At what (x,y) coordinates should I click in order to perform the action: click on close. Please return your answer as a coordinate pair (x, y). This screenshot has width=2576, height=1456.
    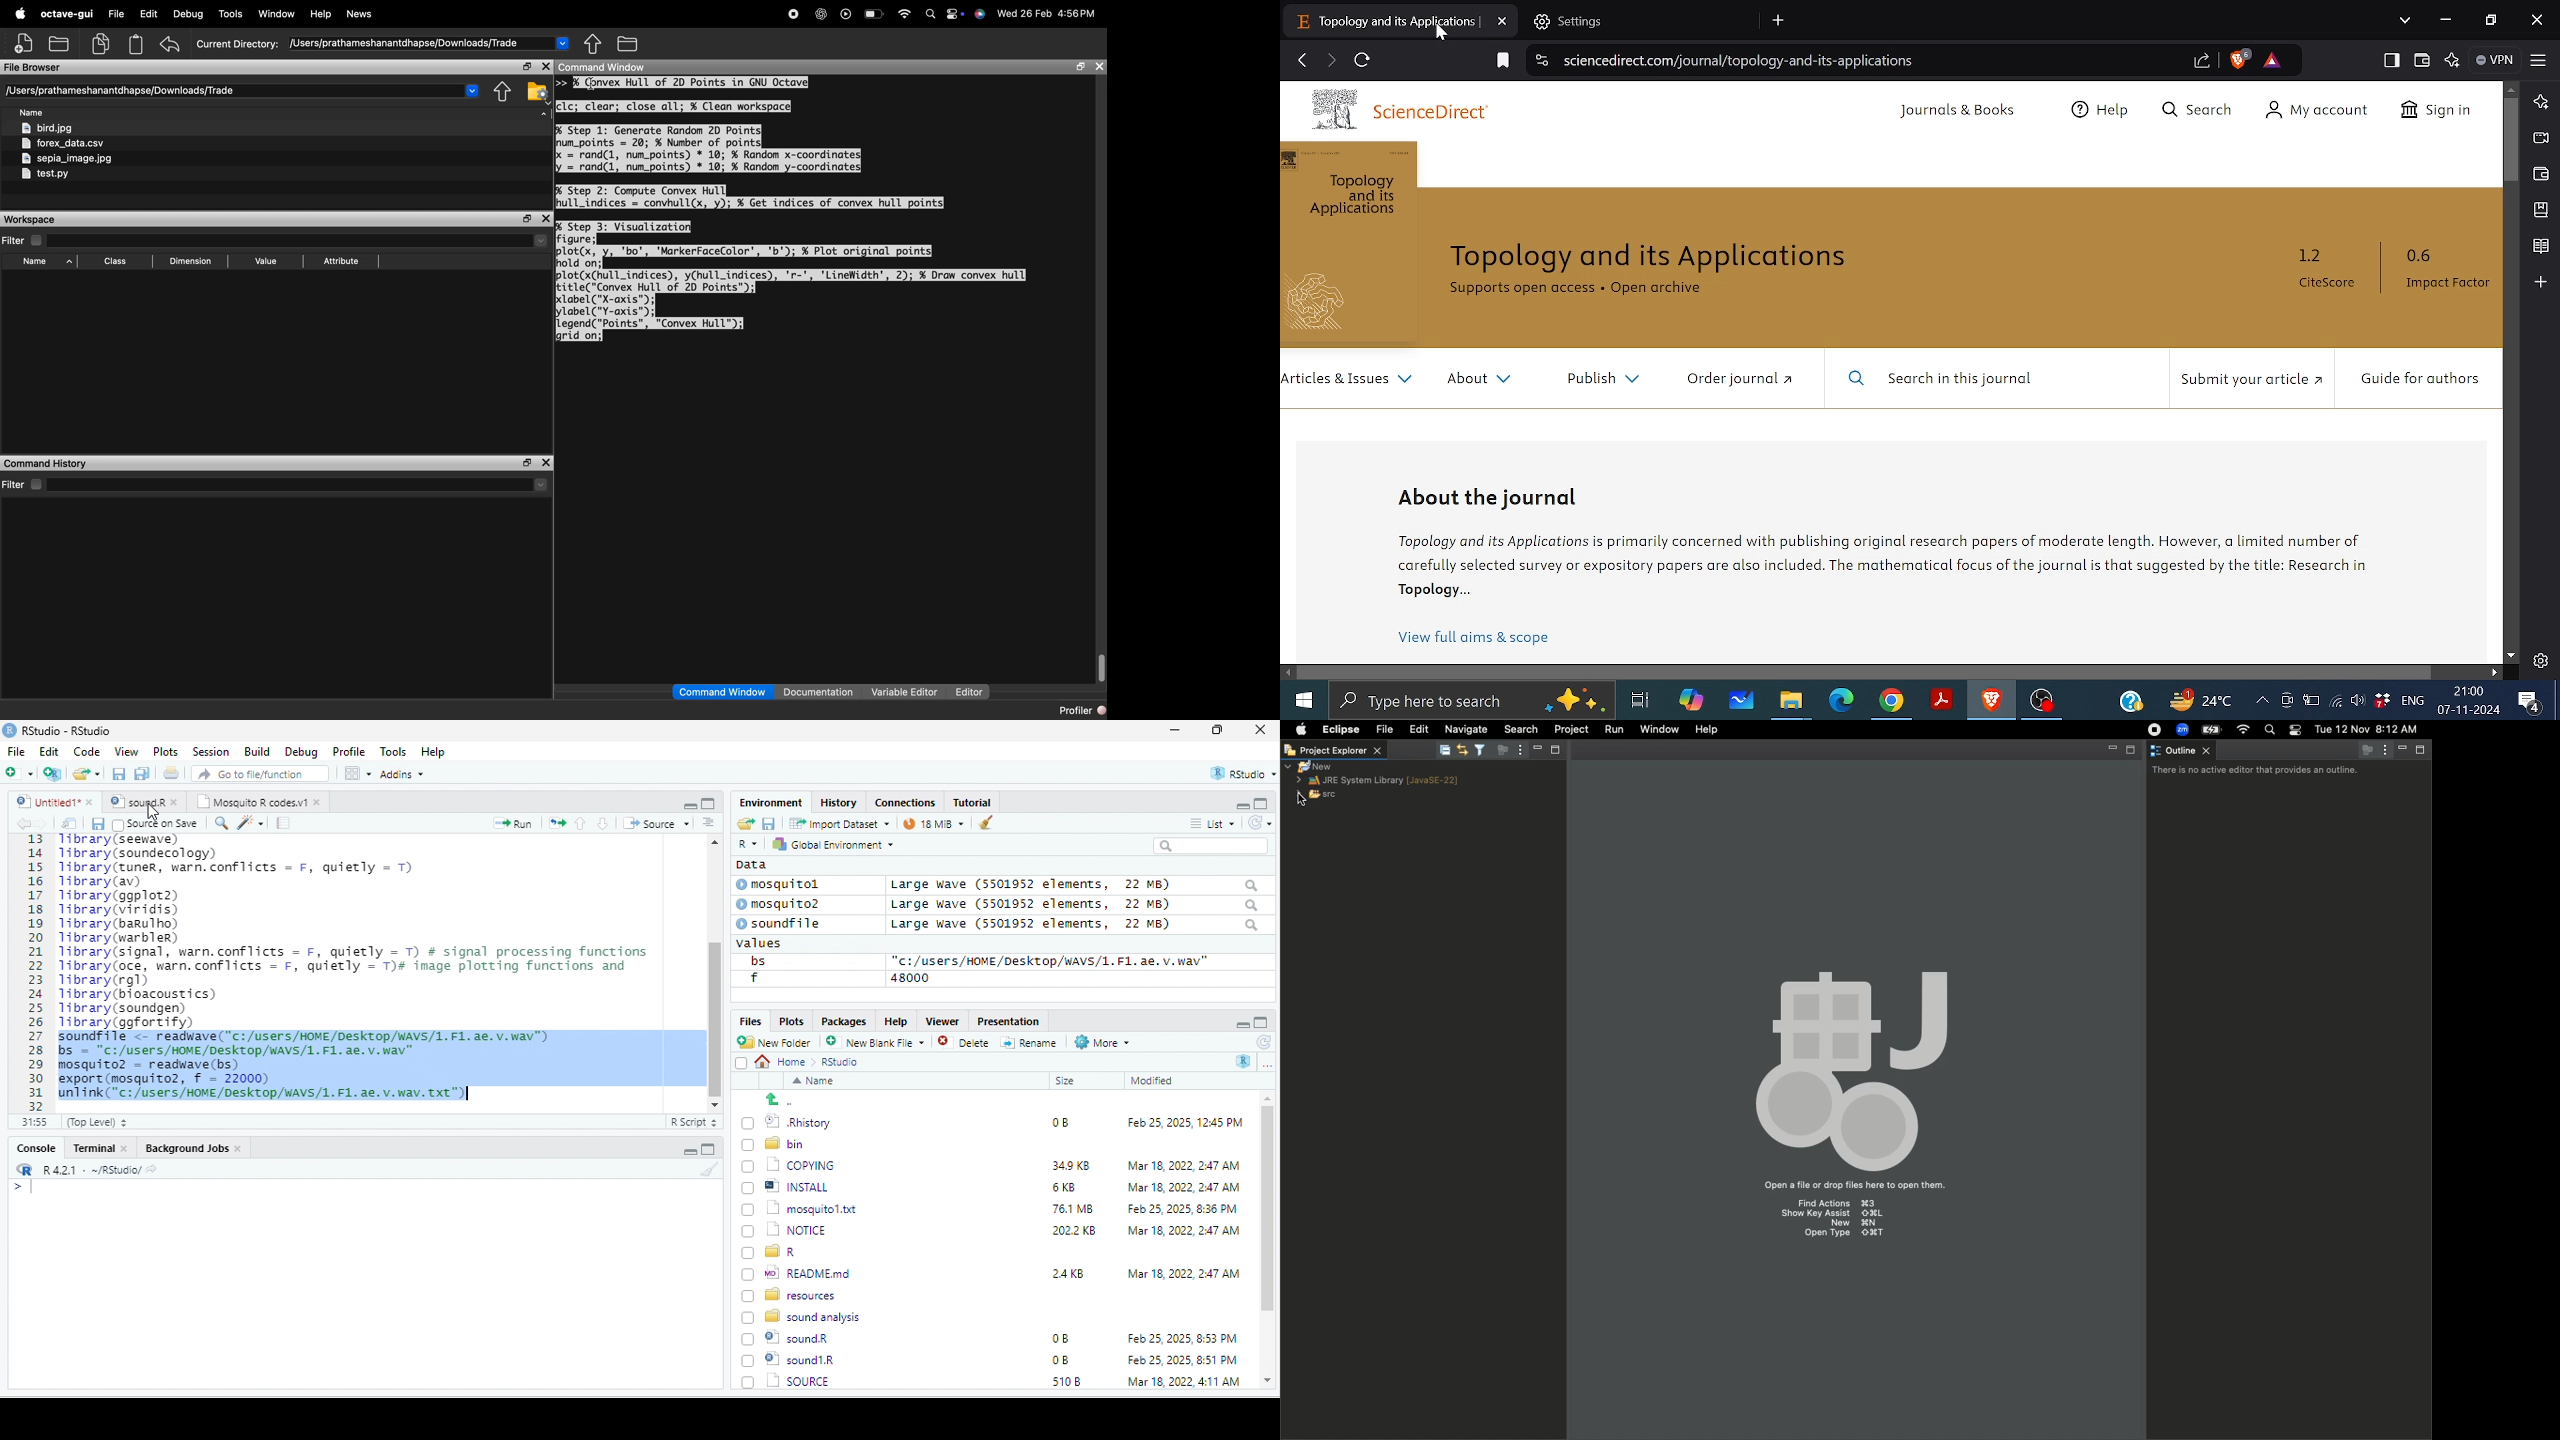
    Looking at the image, I should click on (548, 463).